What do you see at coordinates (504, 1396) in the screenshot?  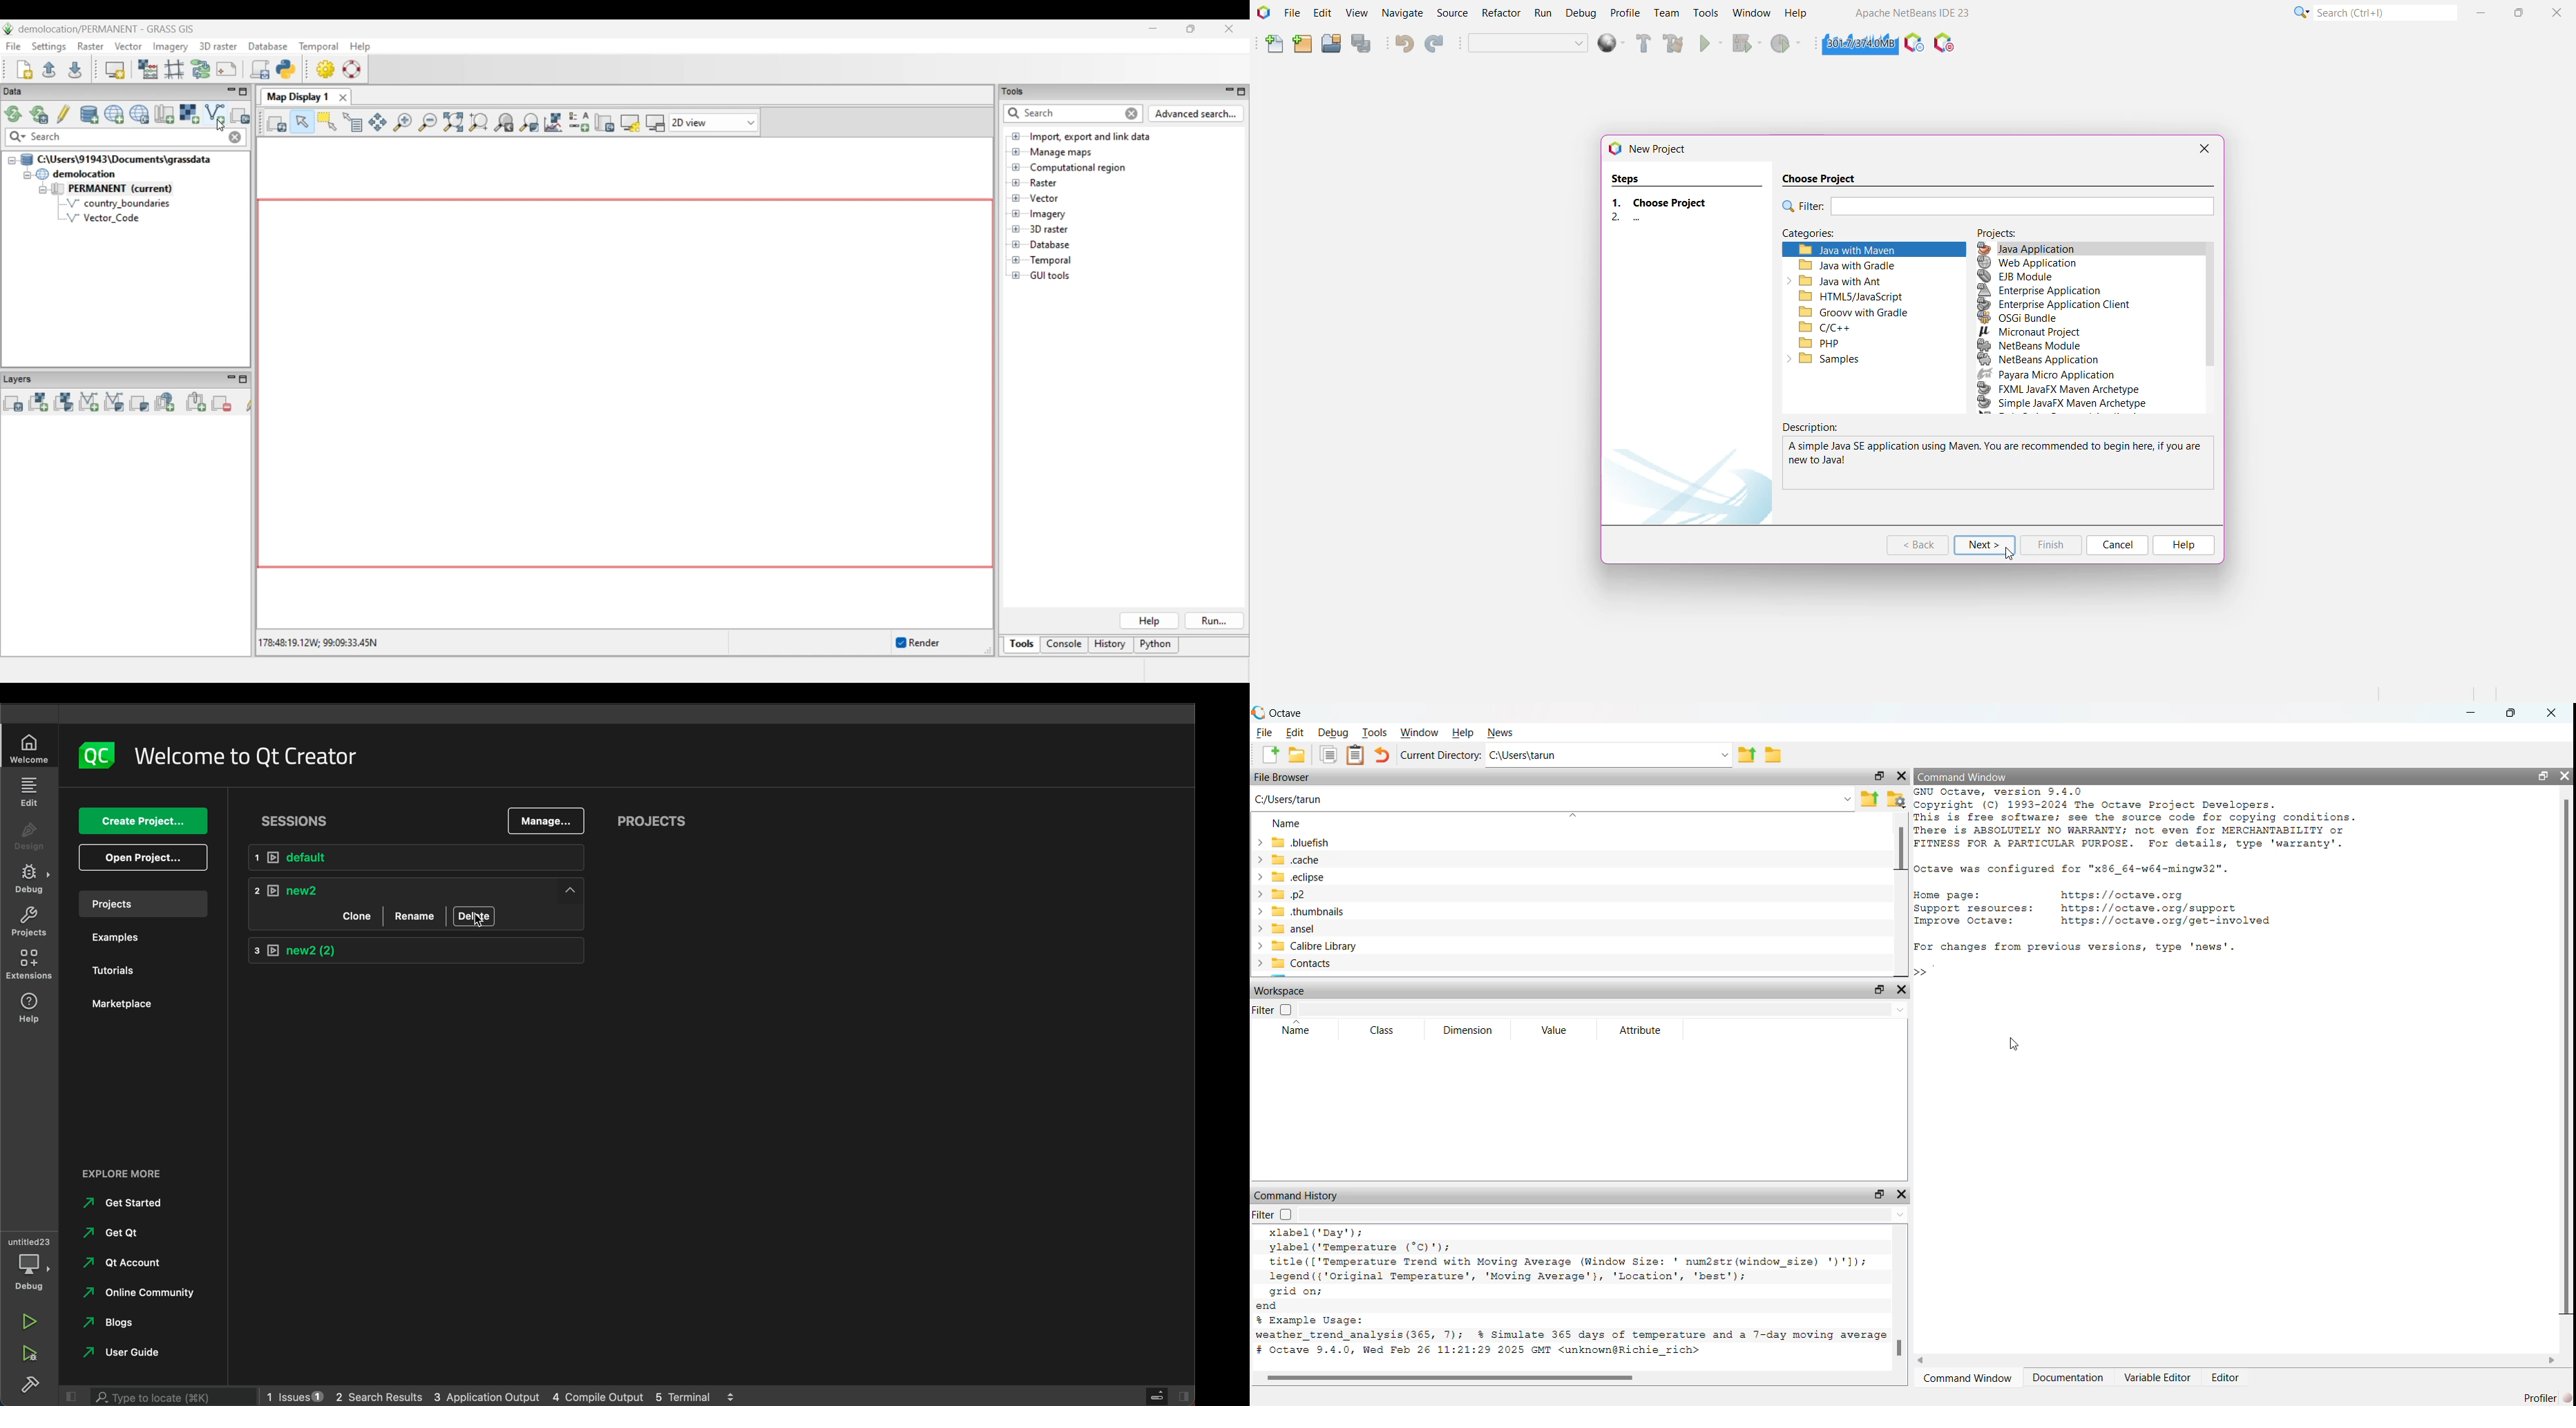 I see `logs` at bounding box center [504, 1396].